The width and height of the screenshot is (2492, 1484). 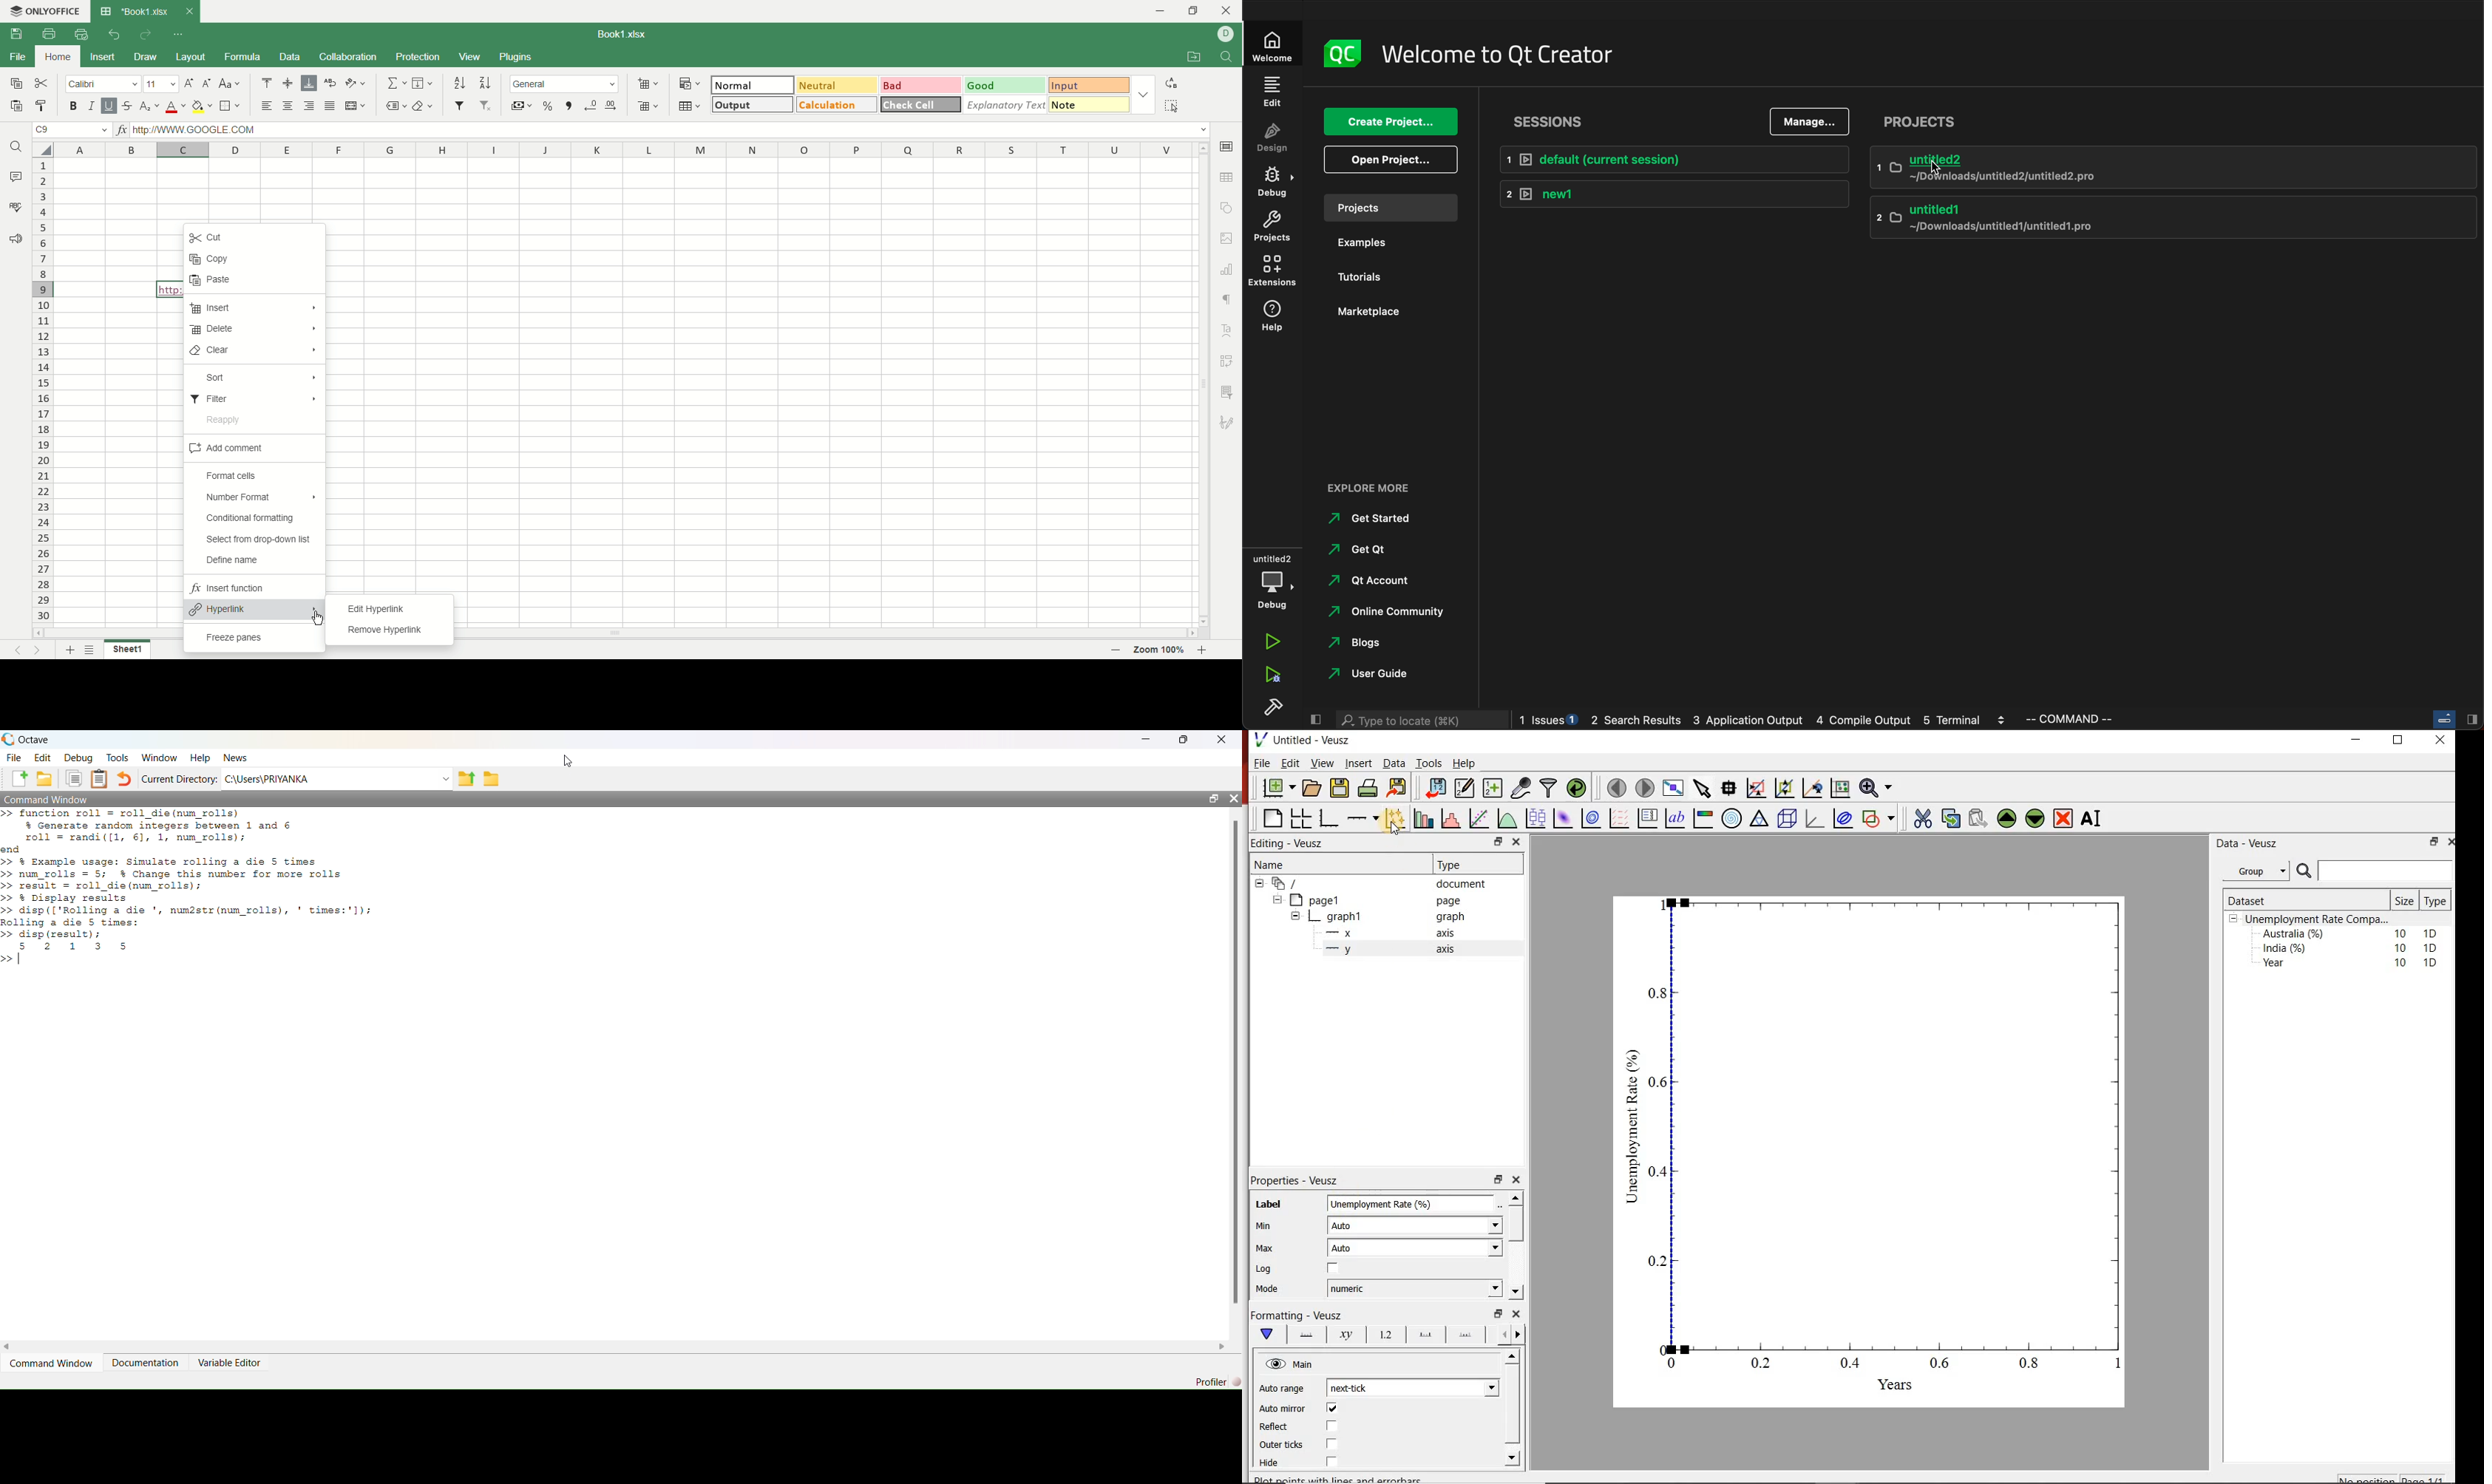 I want to click on filter, so click(x=459, y=105).